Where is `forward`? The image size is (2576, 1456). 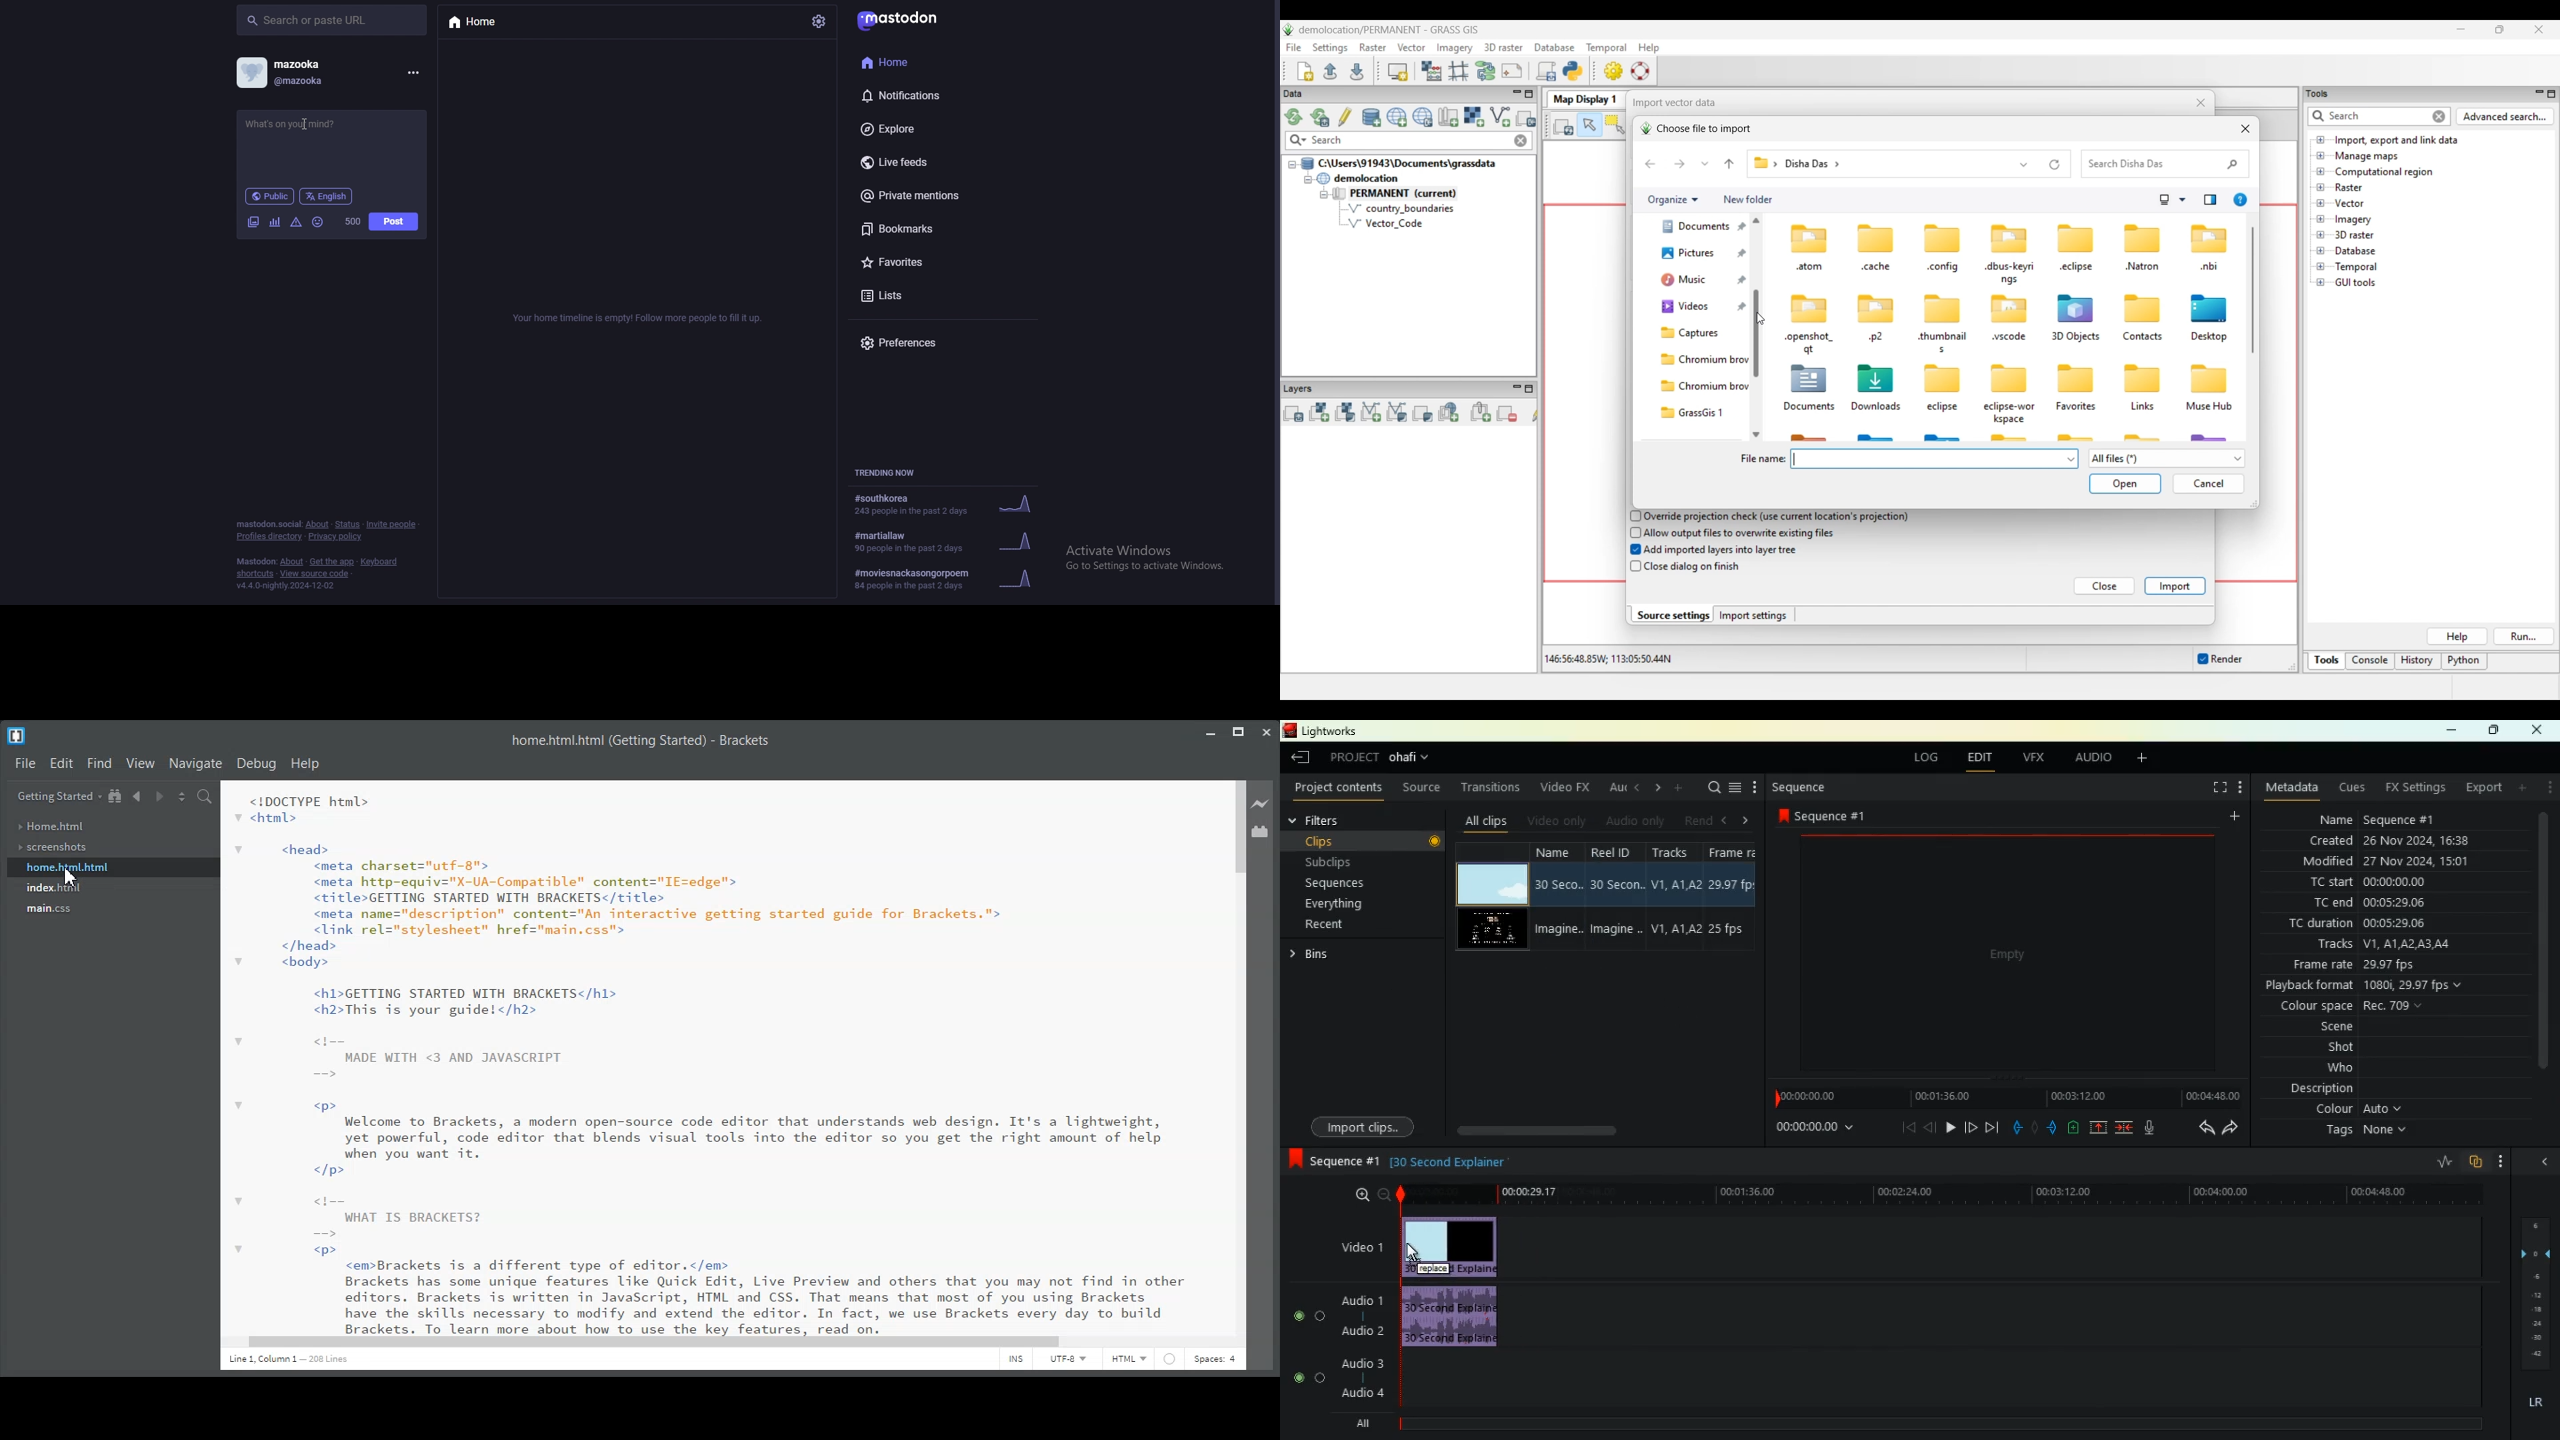 forward is located at coordinates (2231, 1130).